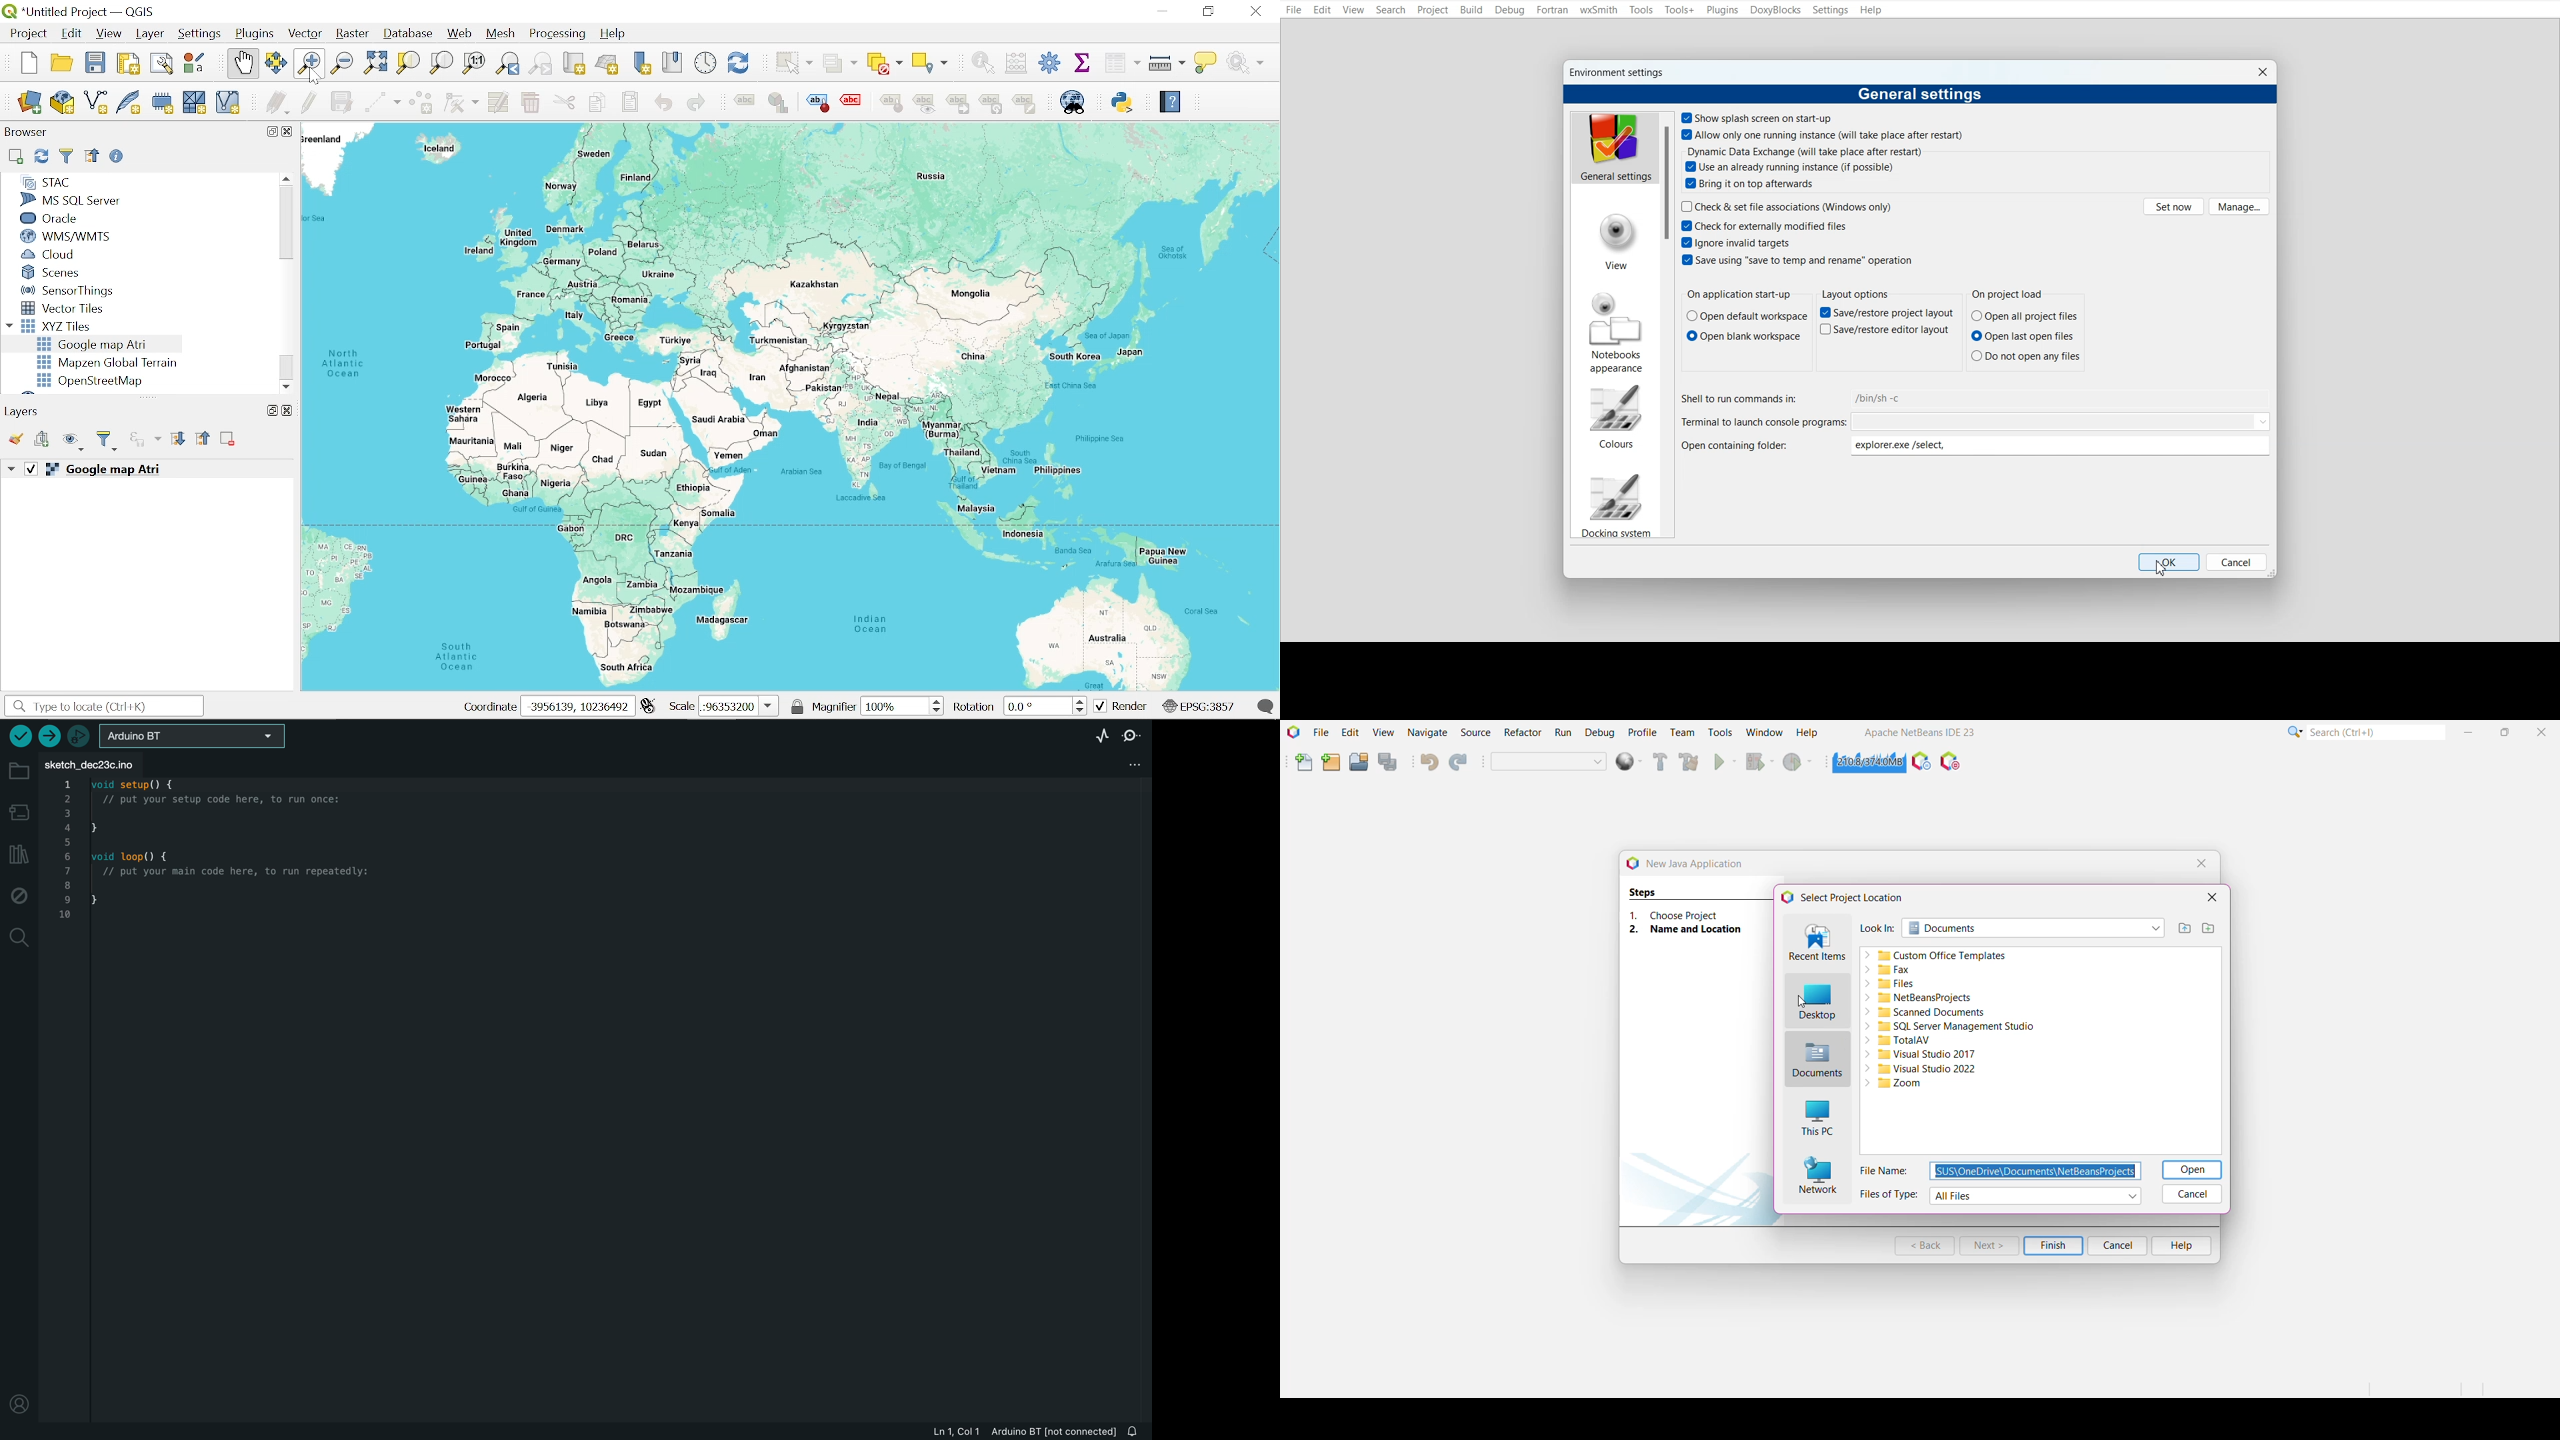 This screenshot has width=2576, height=1456. I want to click on Text, so click(2011, 295).